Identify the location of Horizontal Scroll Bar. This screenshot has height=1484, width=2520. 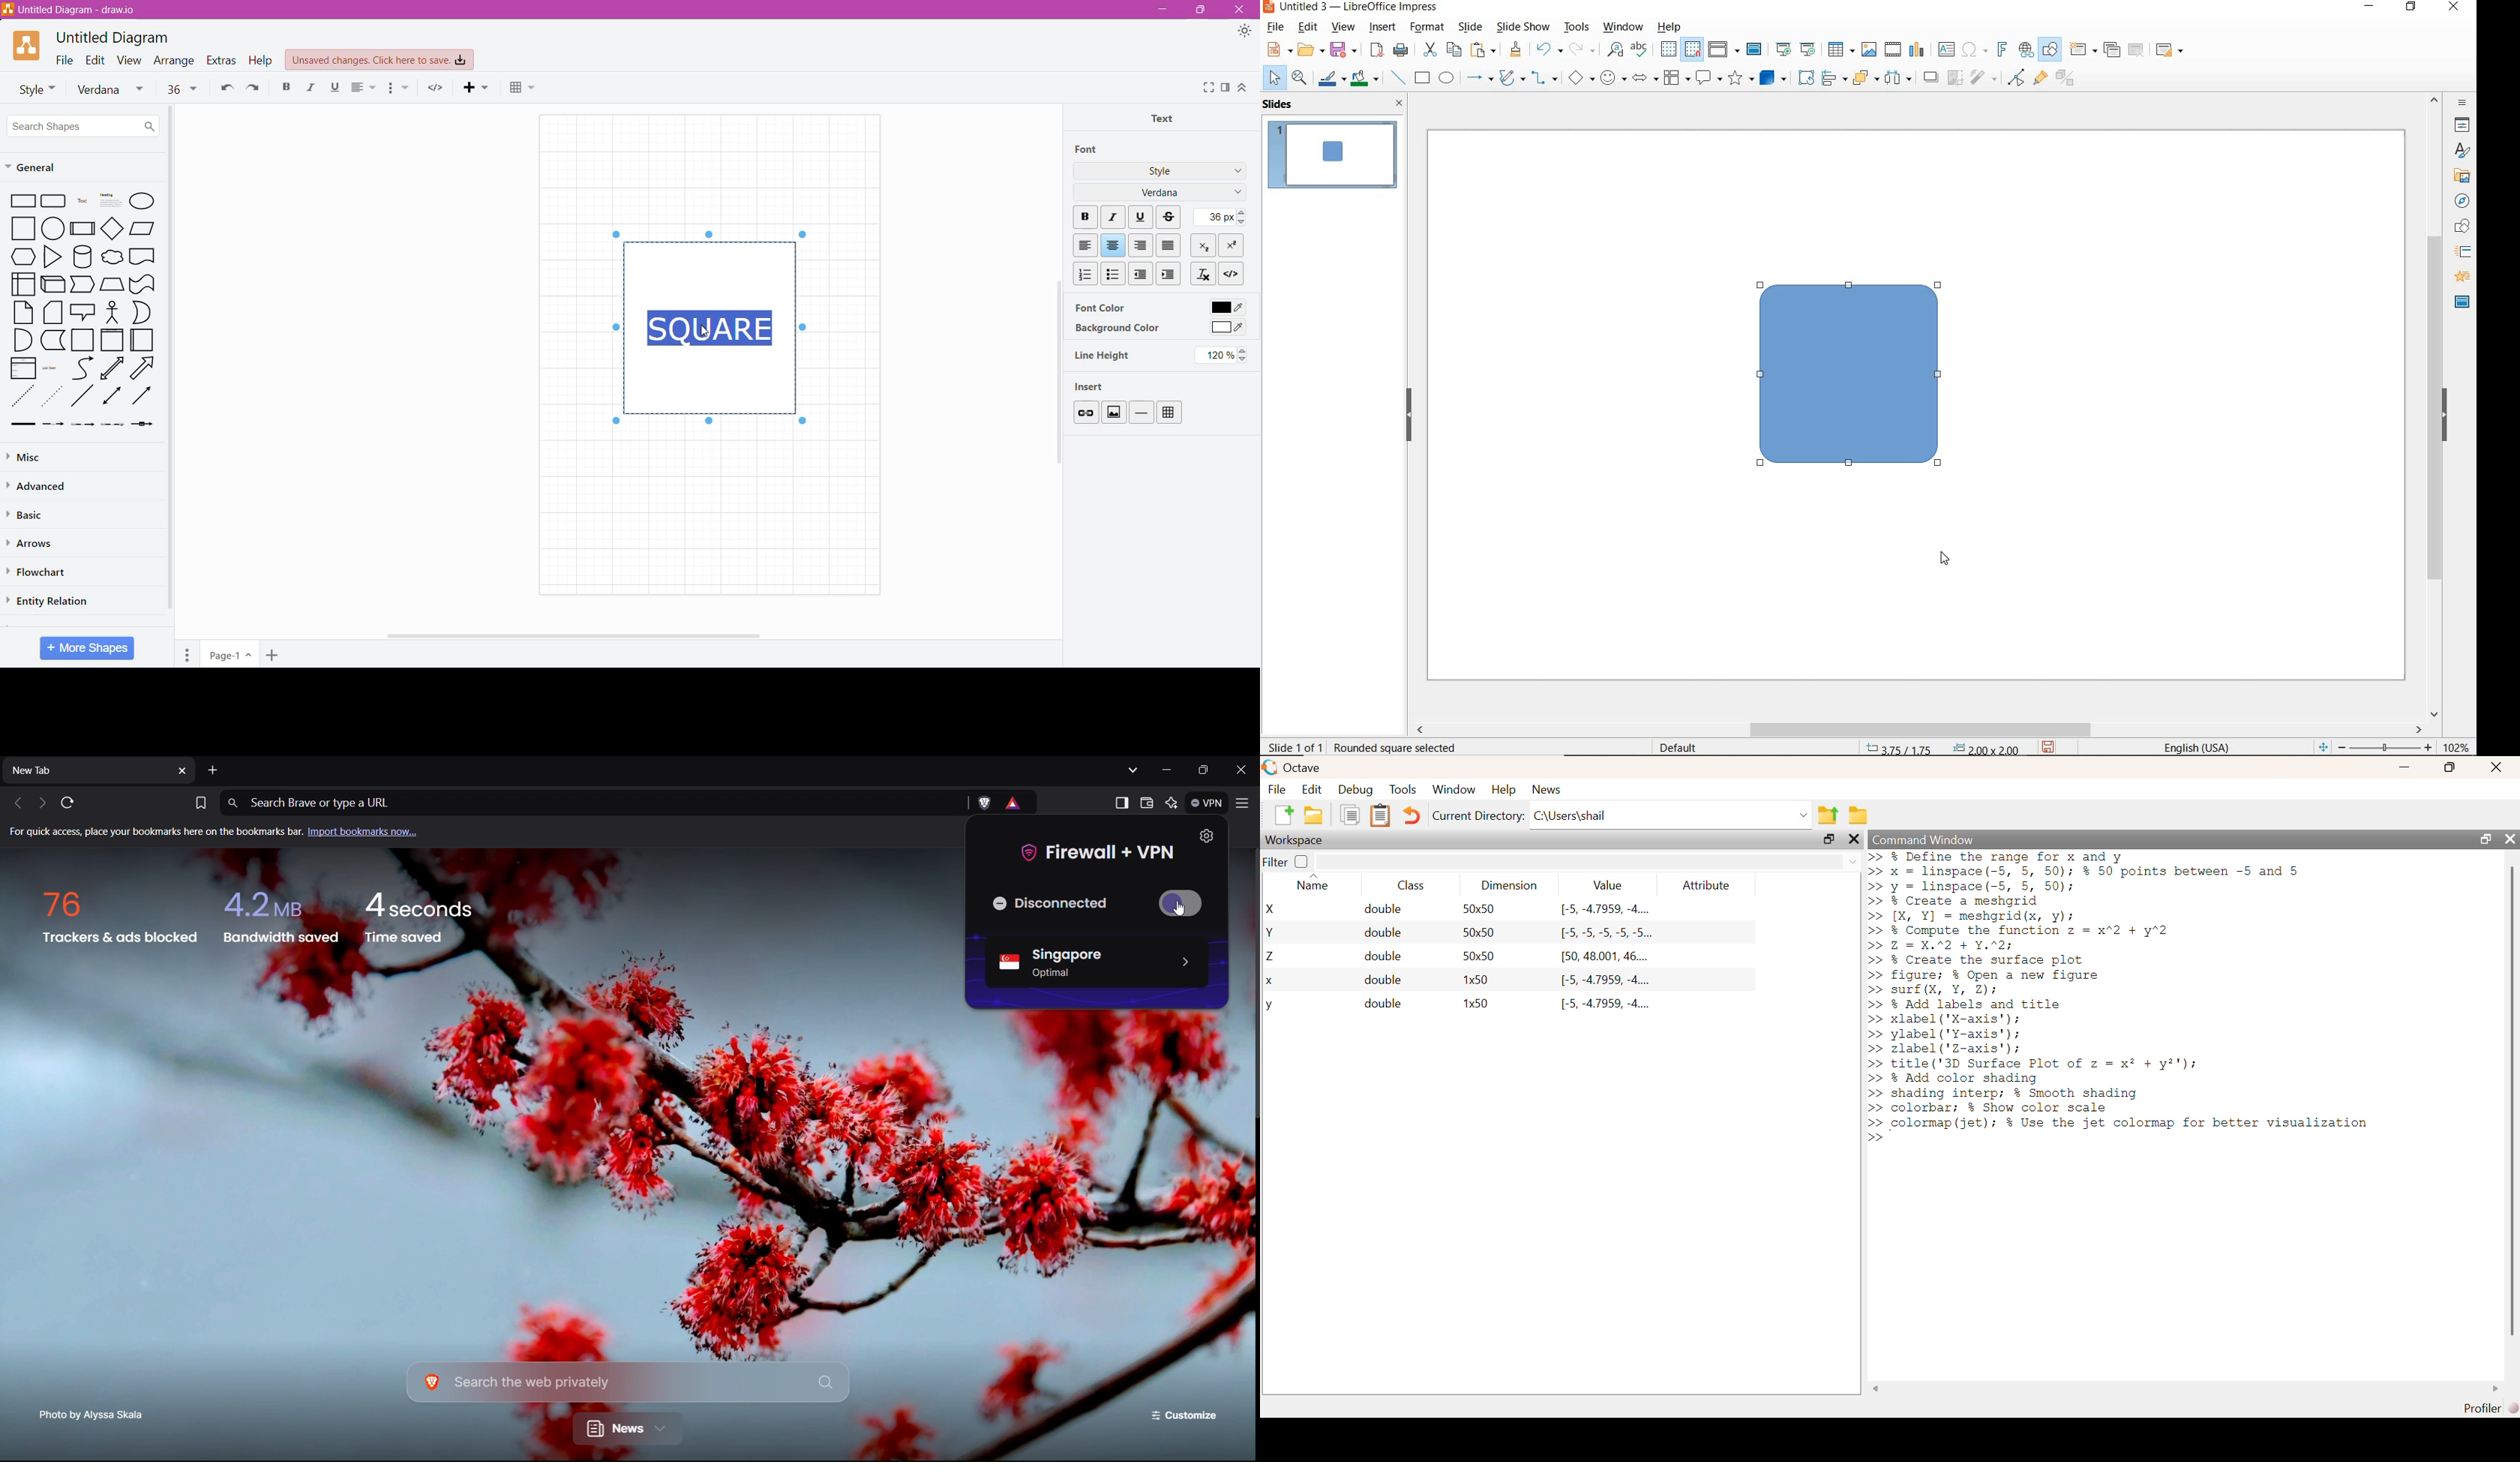
(579, 636).